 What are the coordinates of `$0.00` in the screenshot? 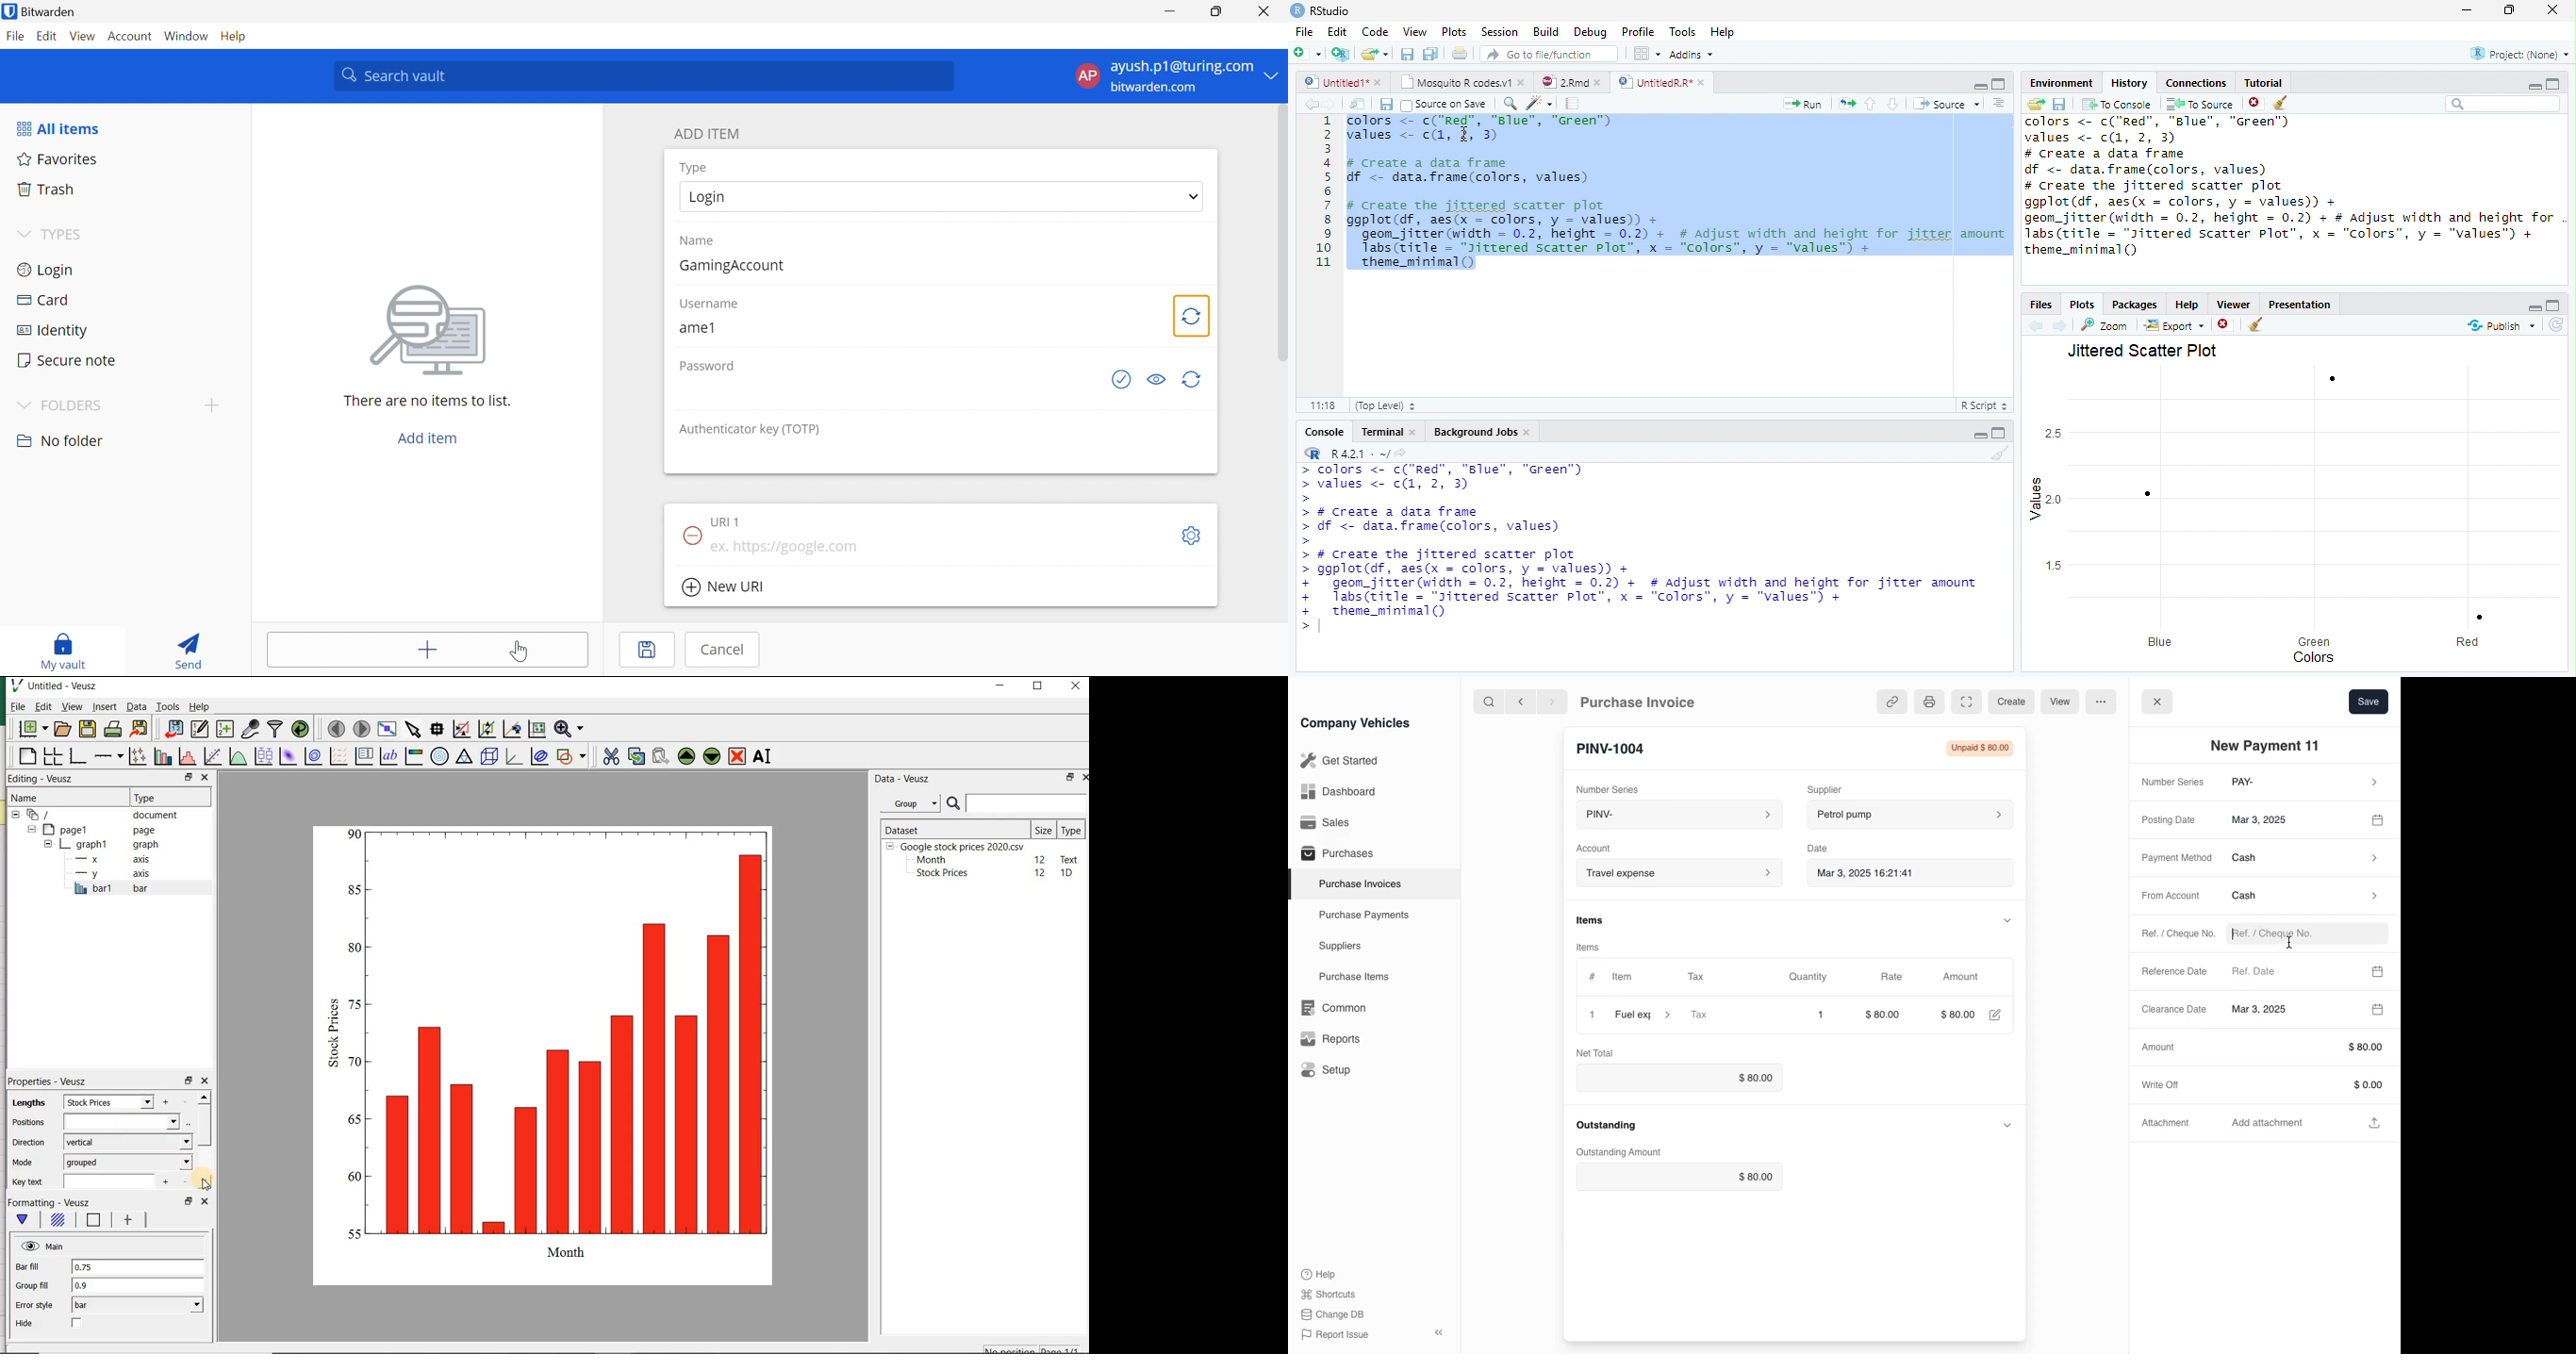 It's located at (1674, 1077).